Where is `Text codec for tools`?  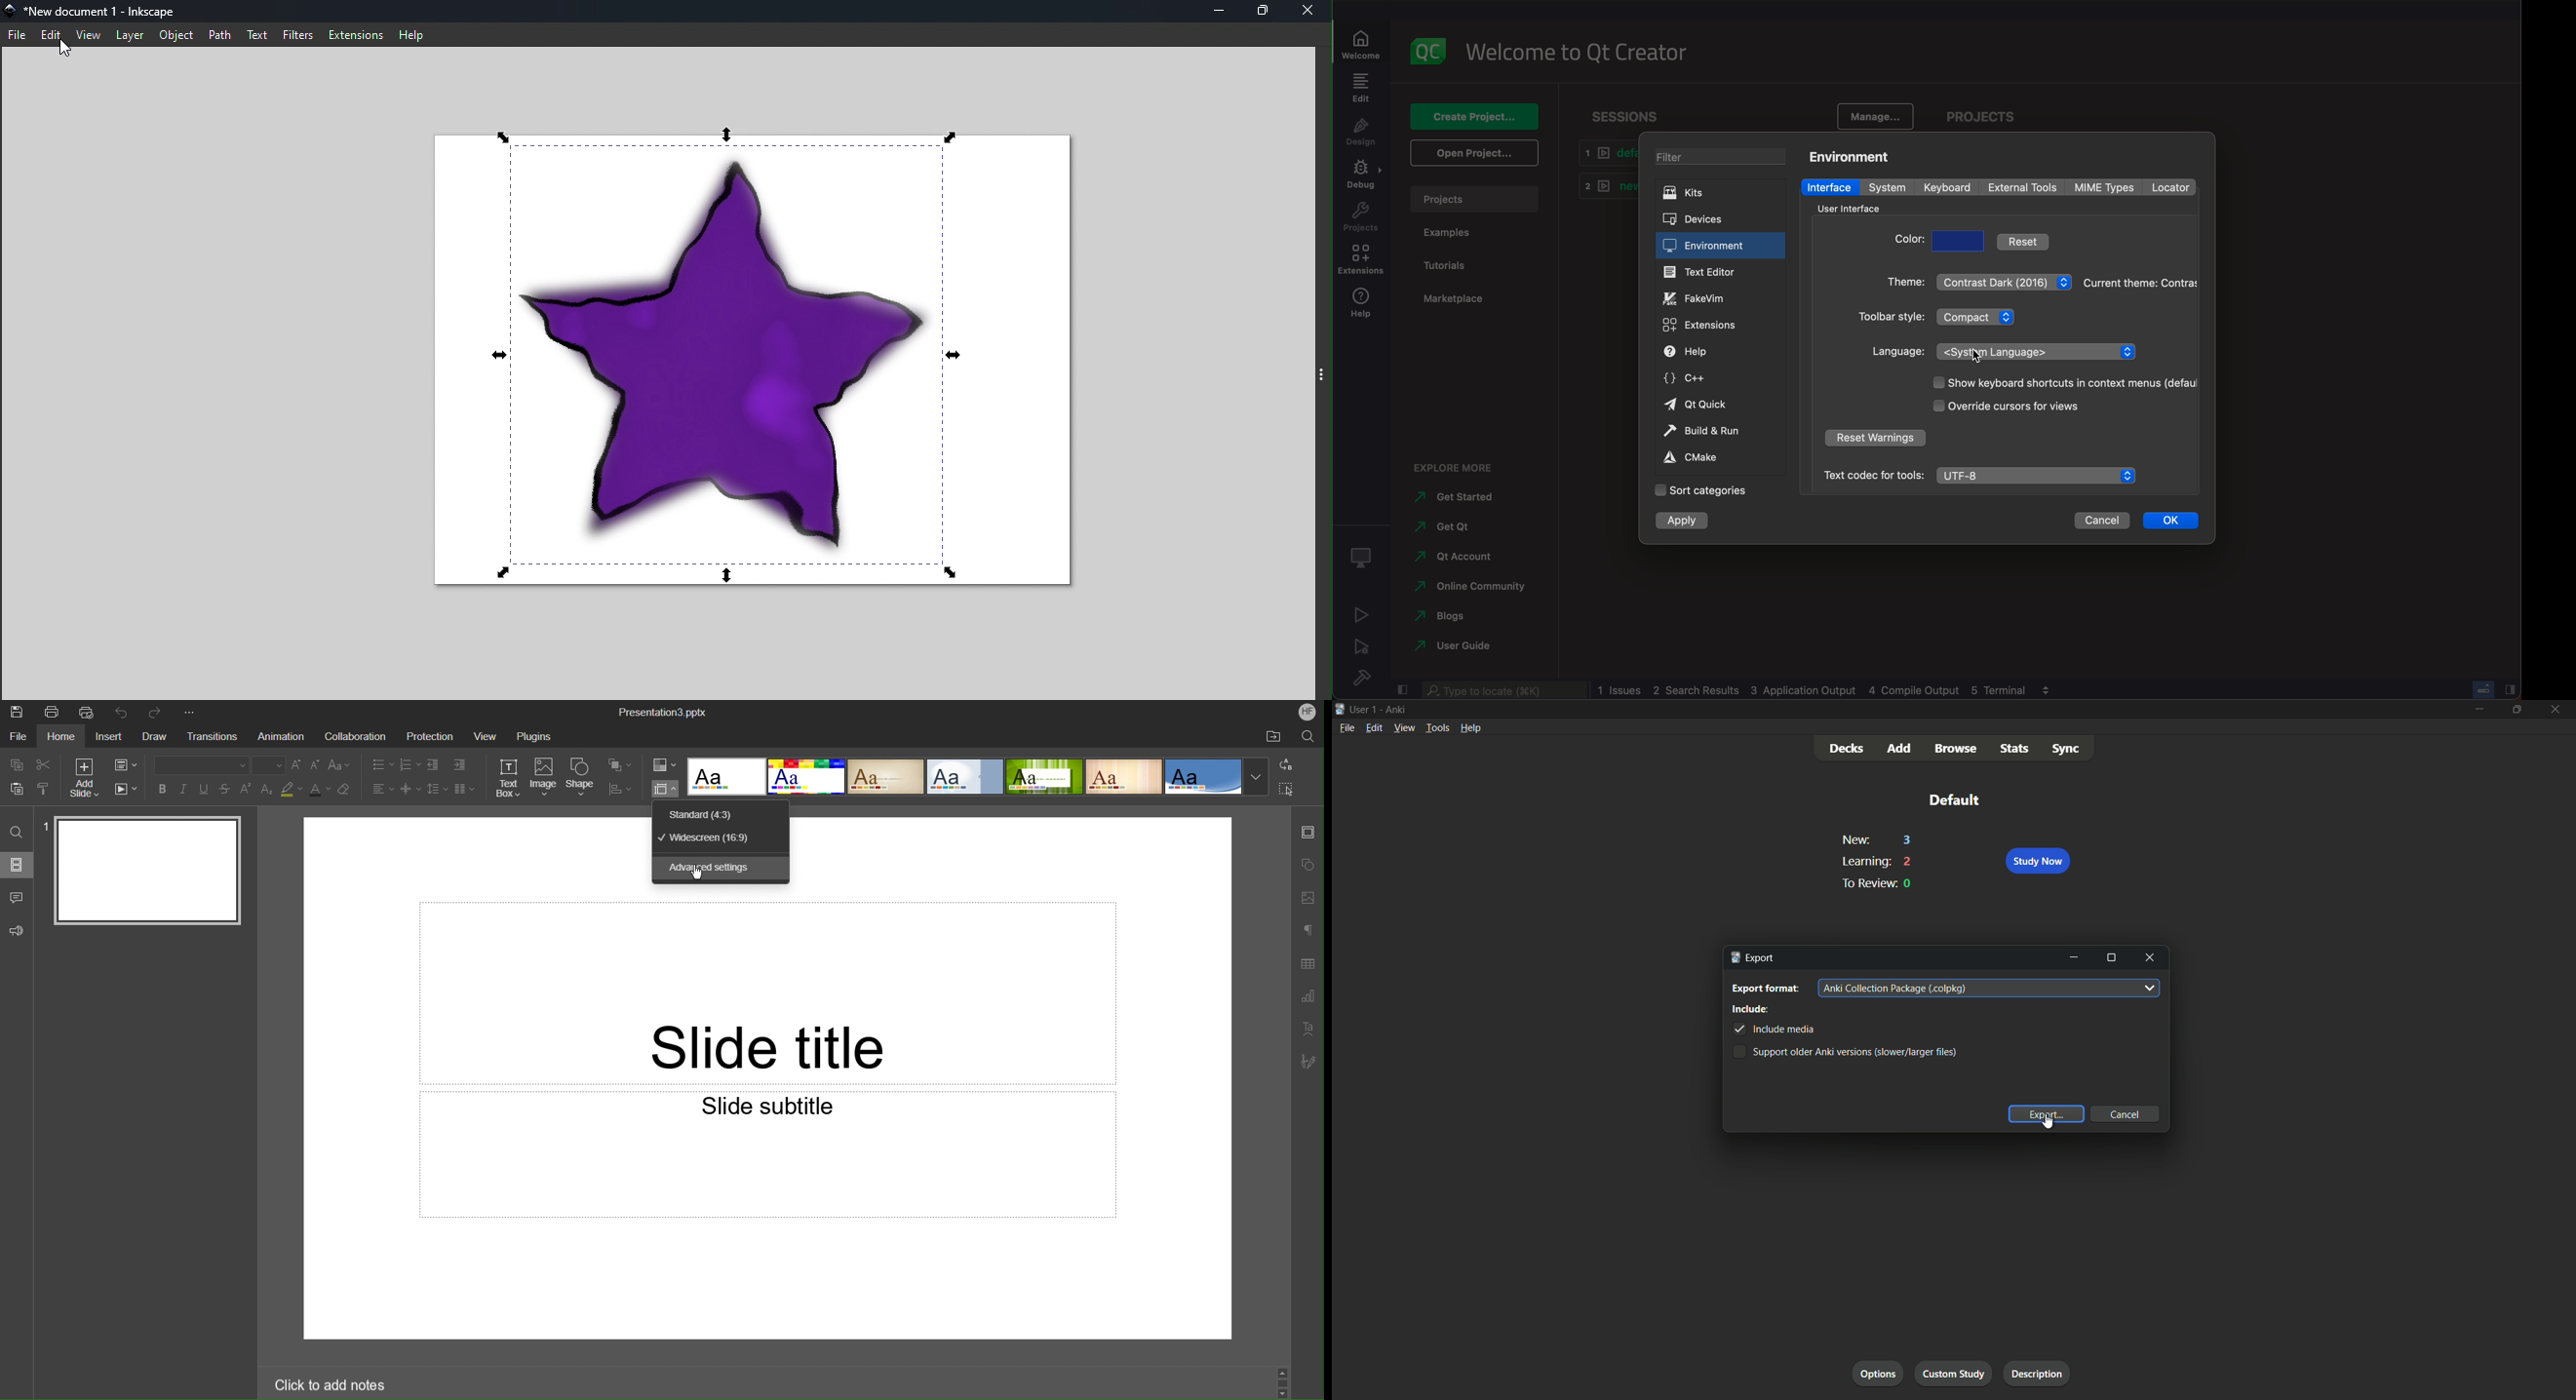 Text codec for tools is located at coordinates (1870, 475).